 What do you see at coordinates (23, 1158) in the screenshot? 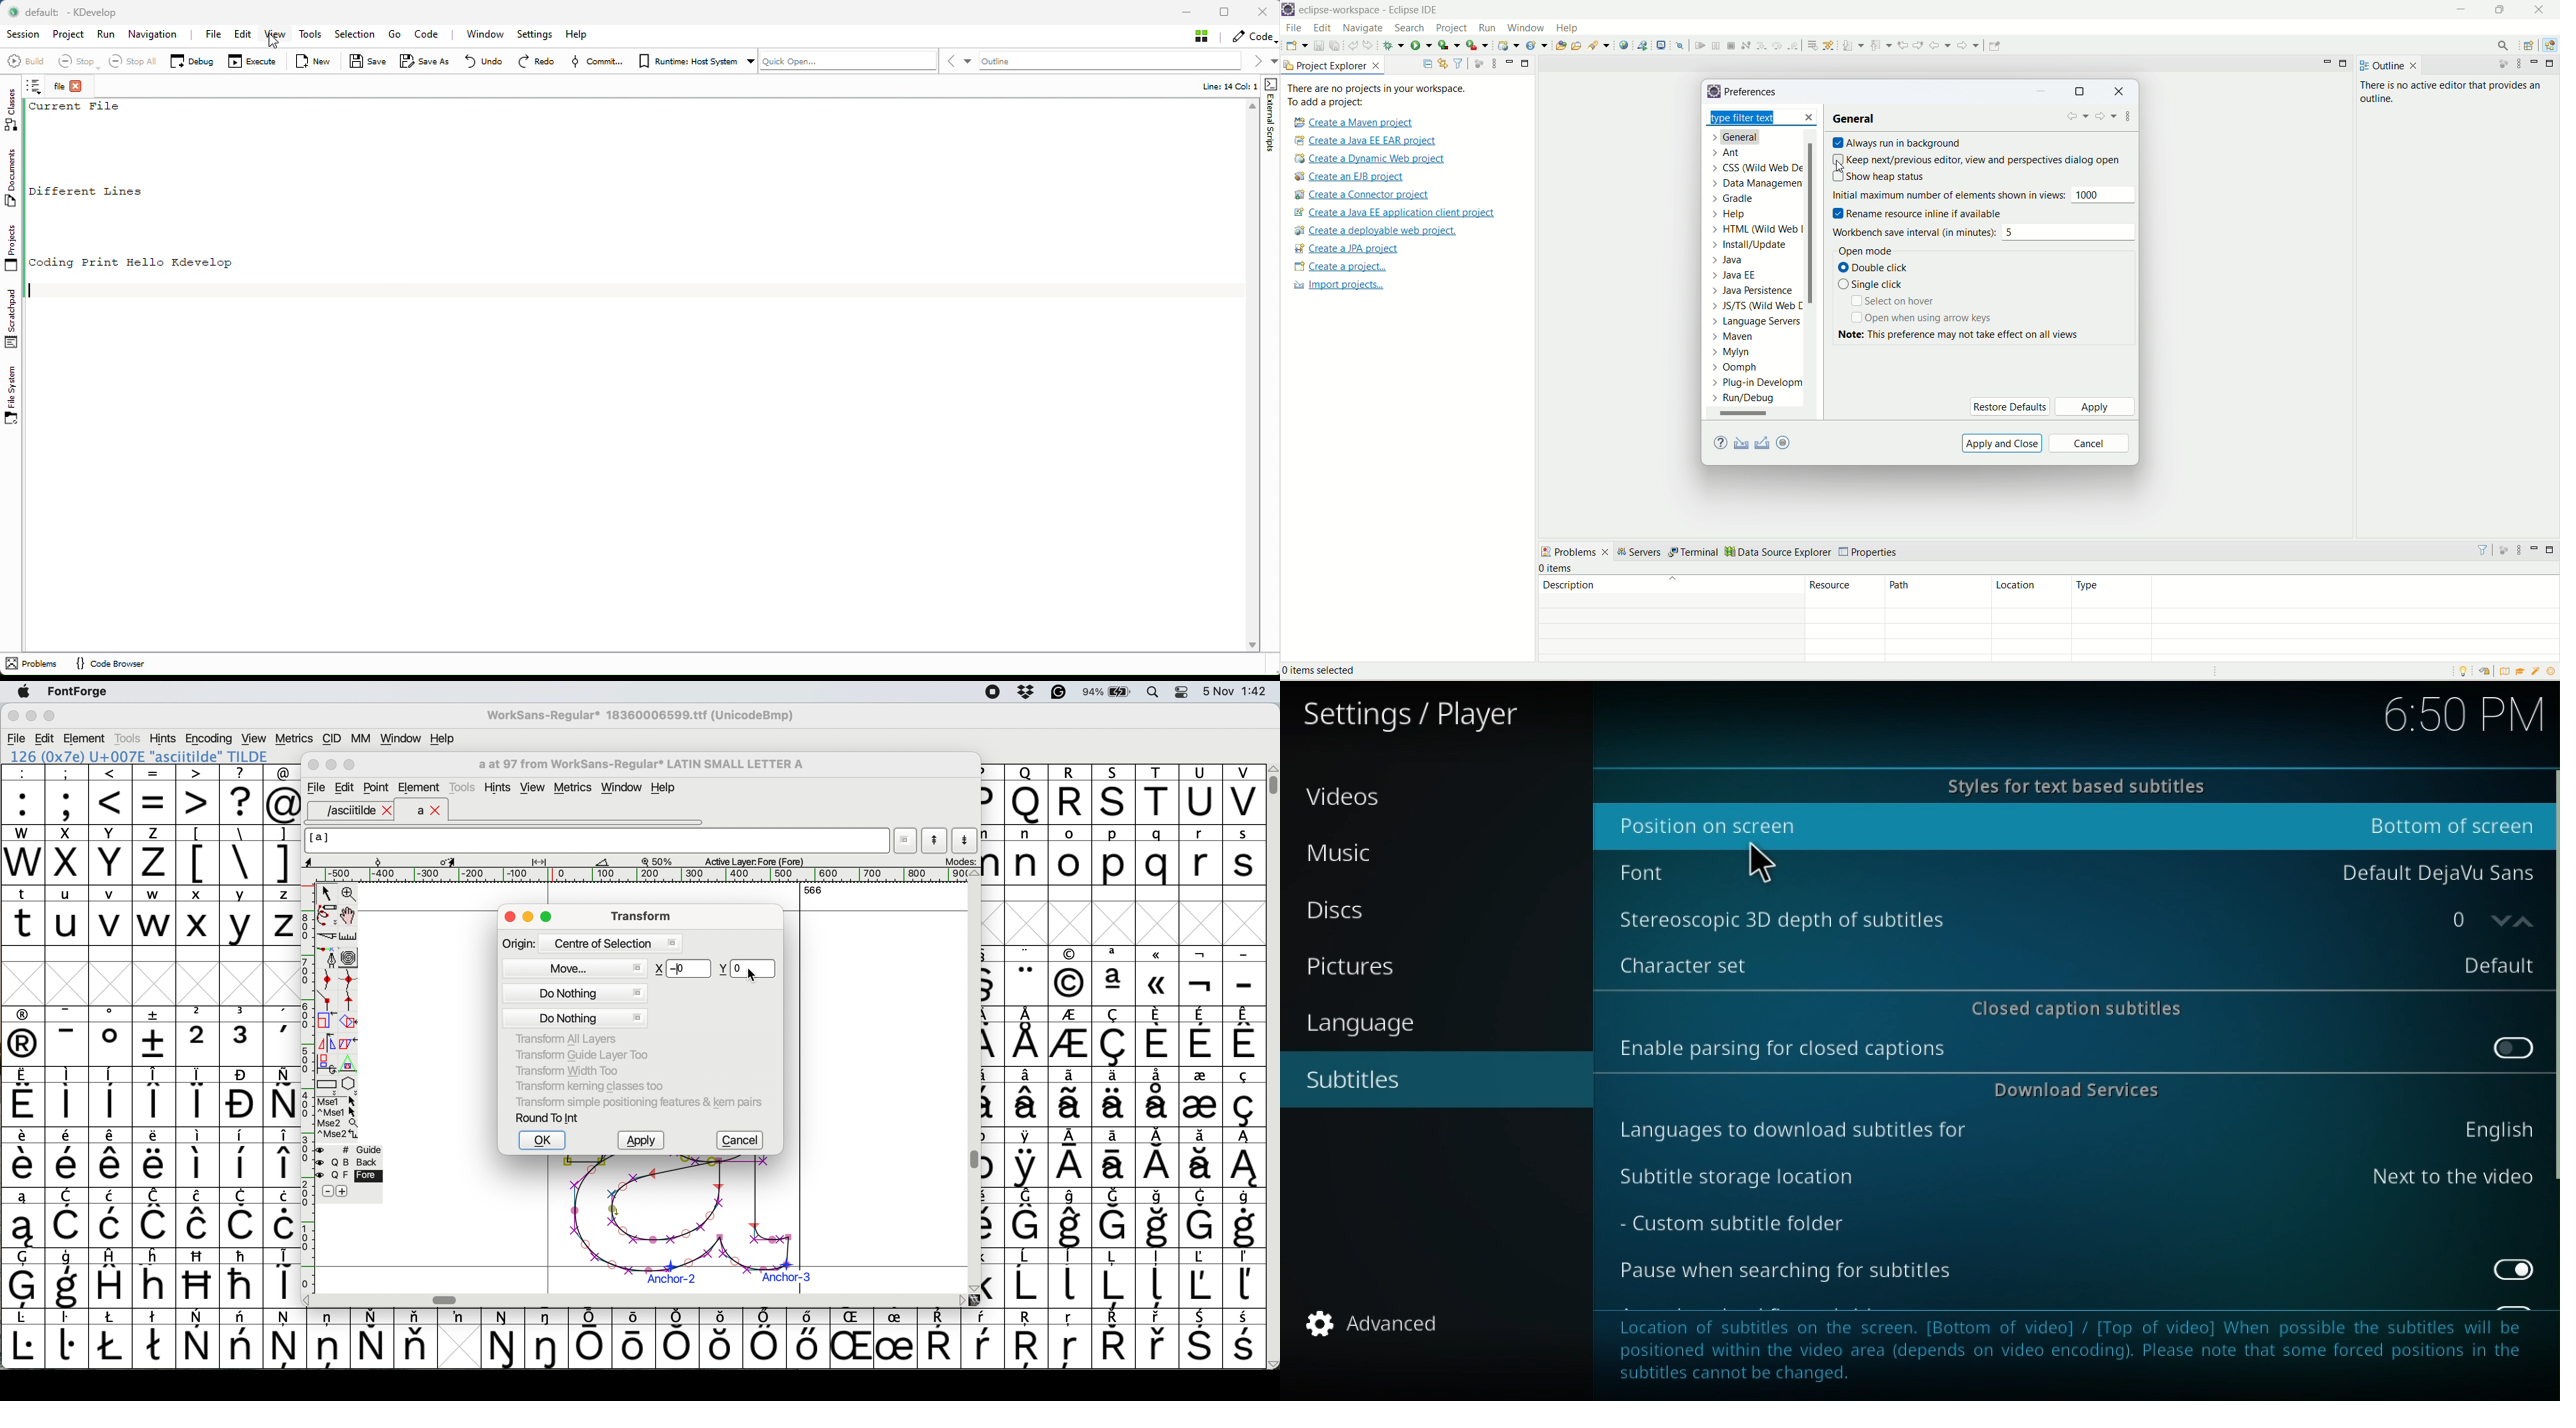
I see `symbol` at bounding box center [23, 1158].